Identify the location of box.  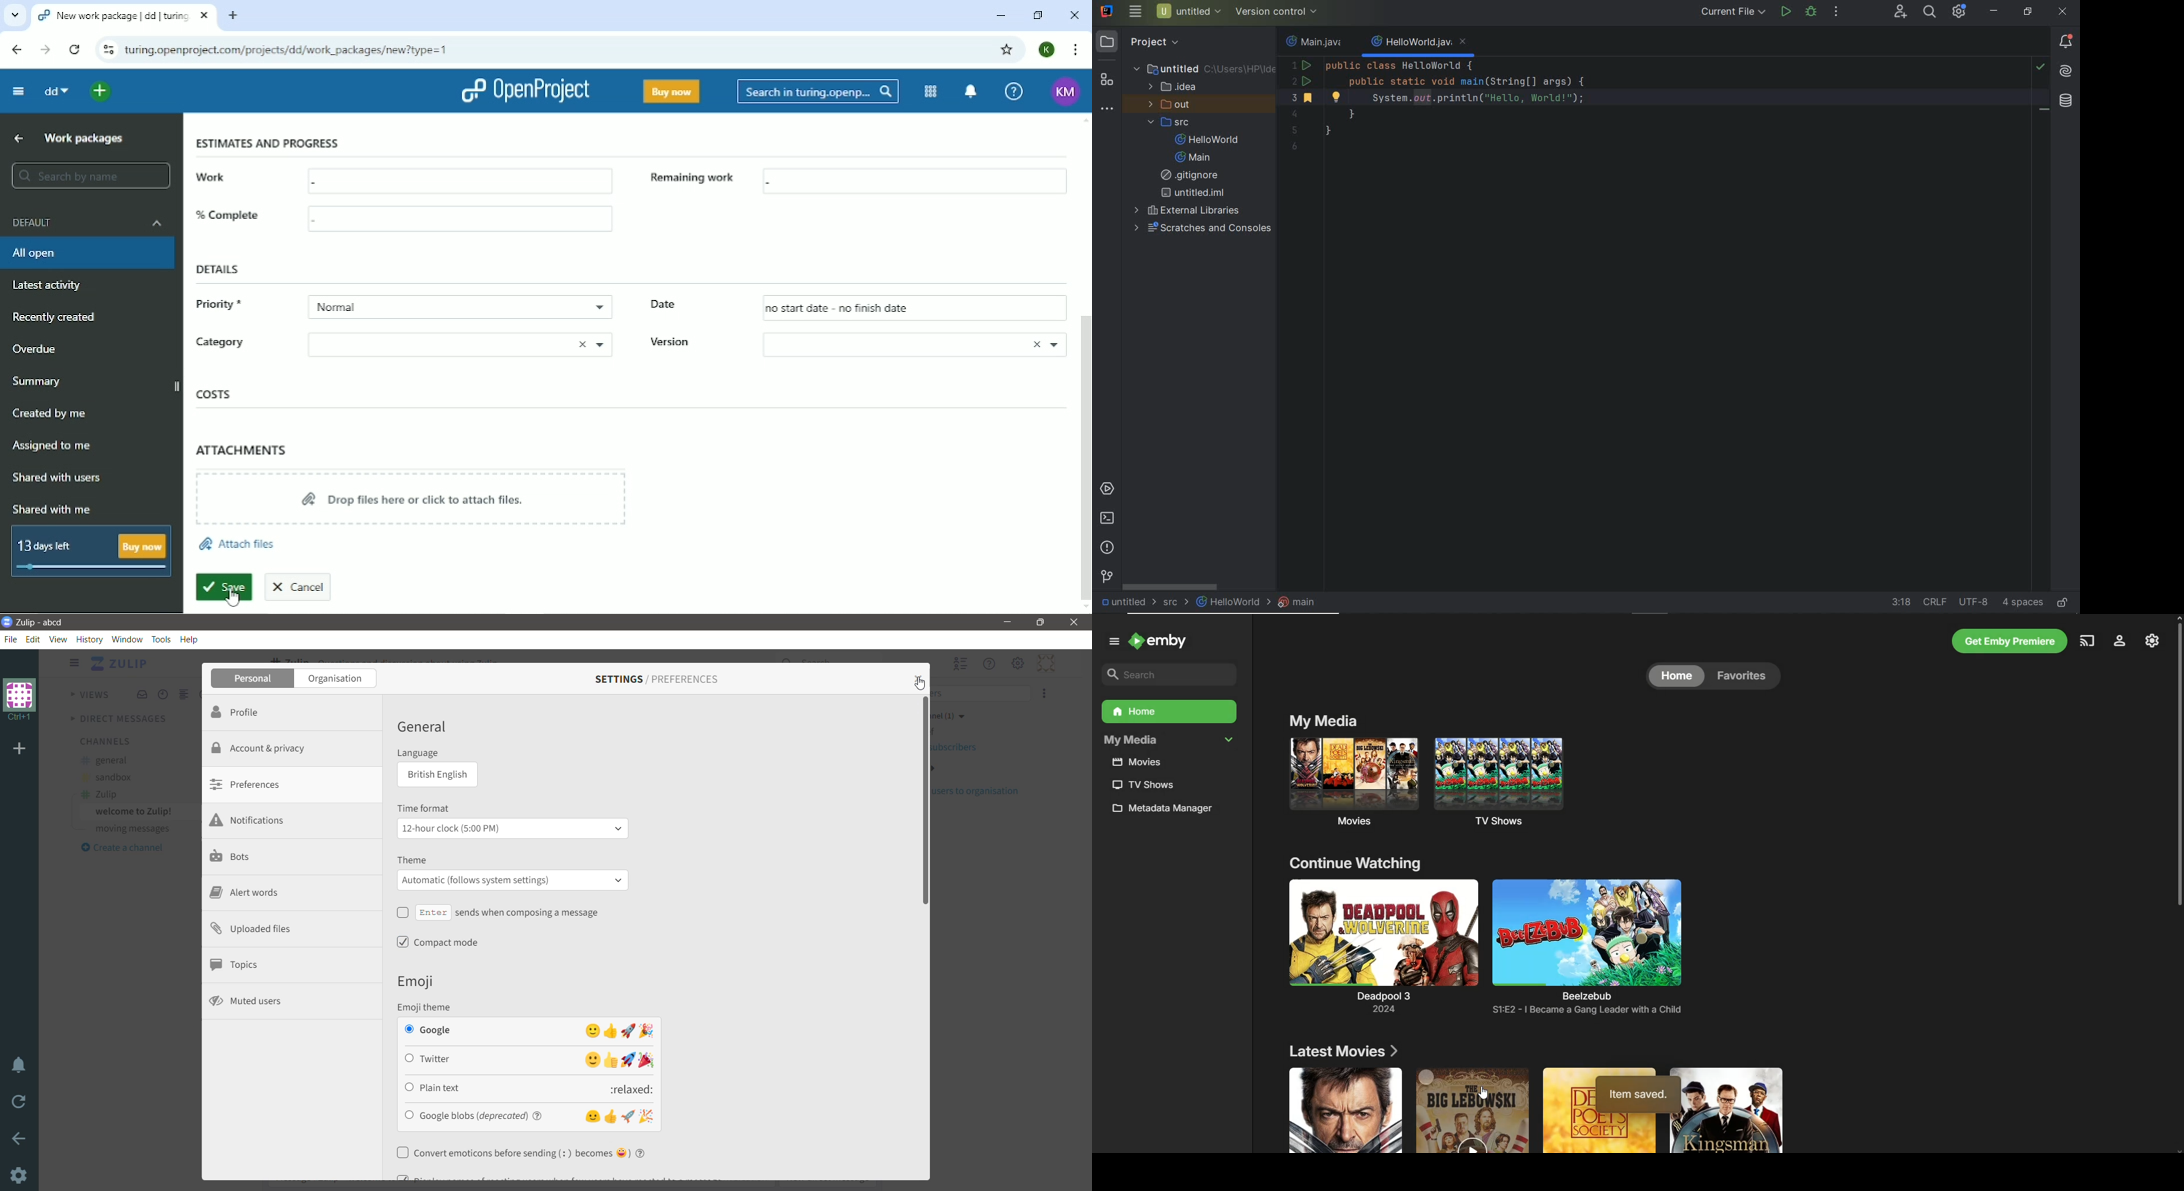
(465, 181).